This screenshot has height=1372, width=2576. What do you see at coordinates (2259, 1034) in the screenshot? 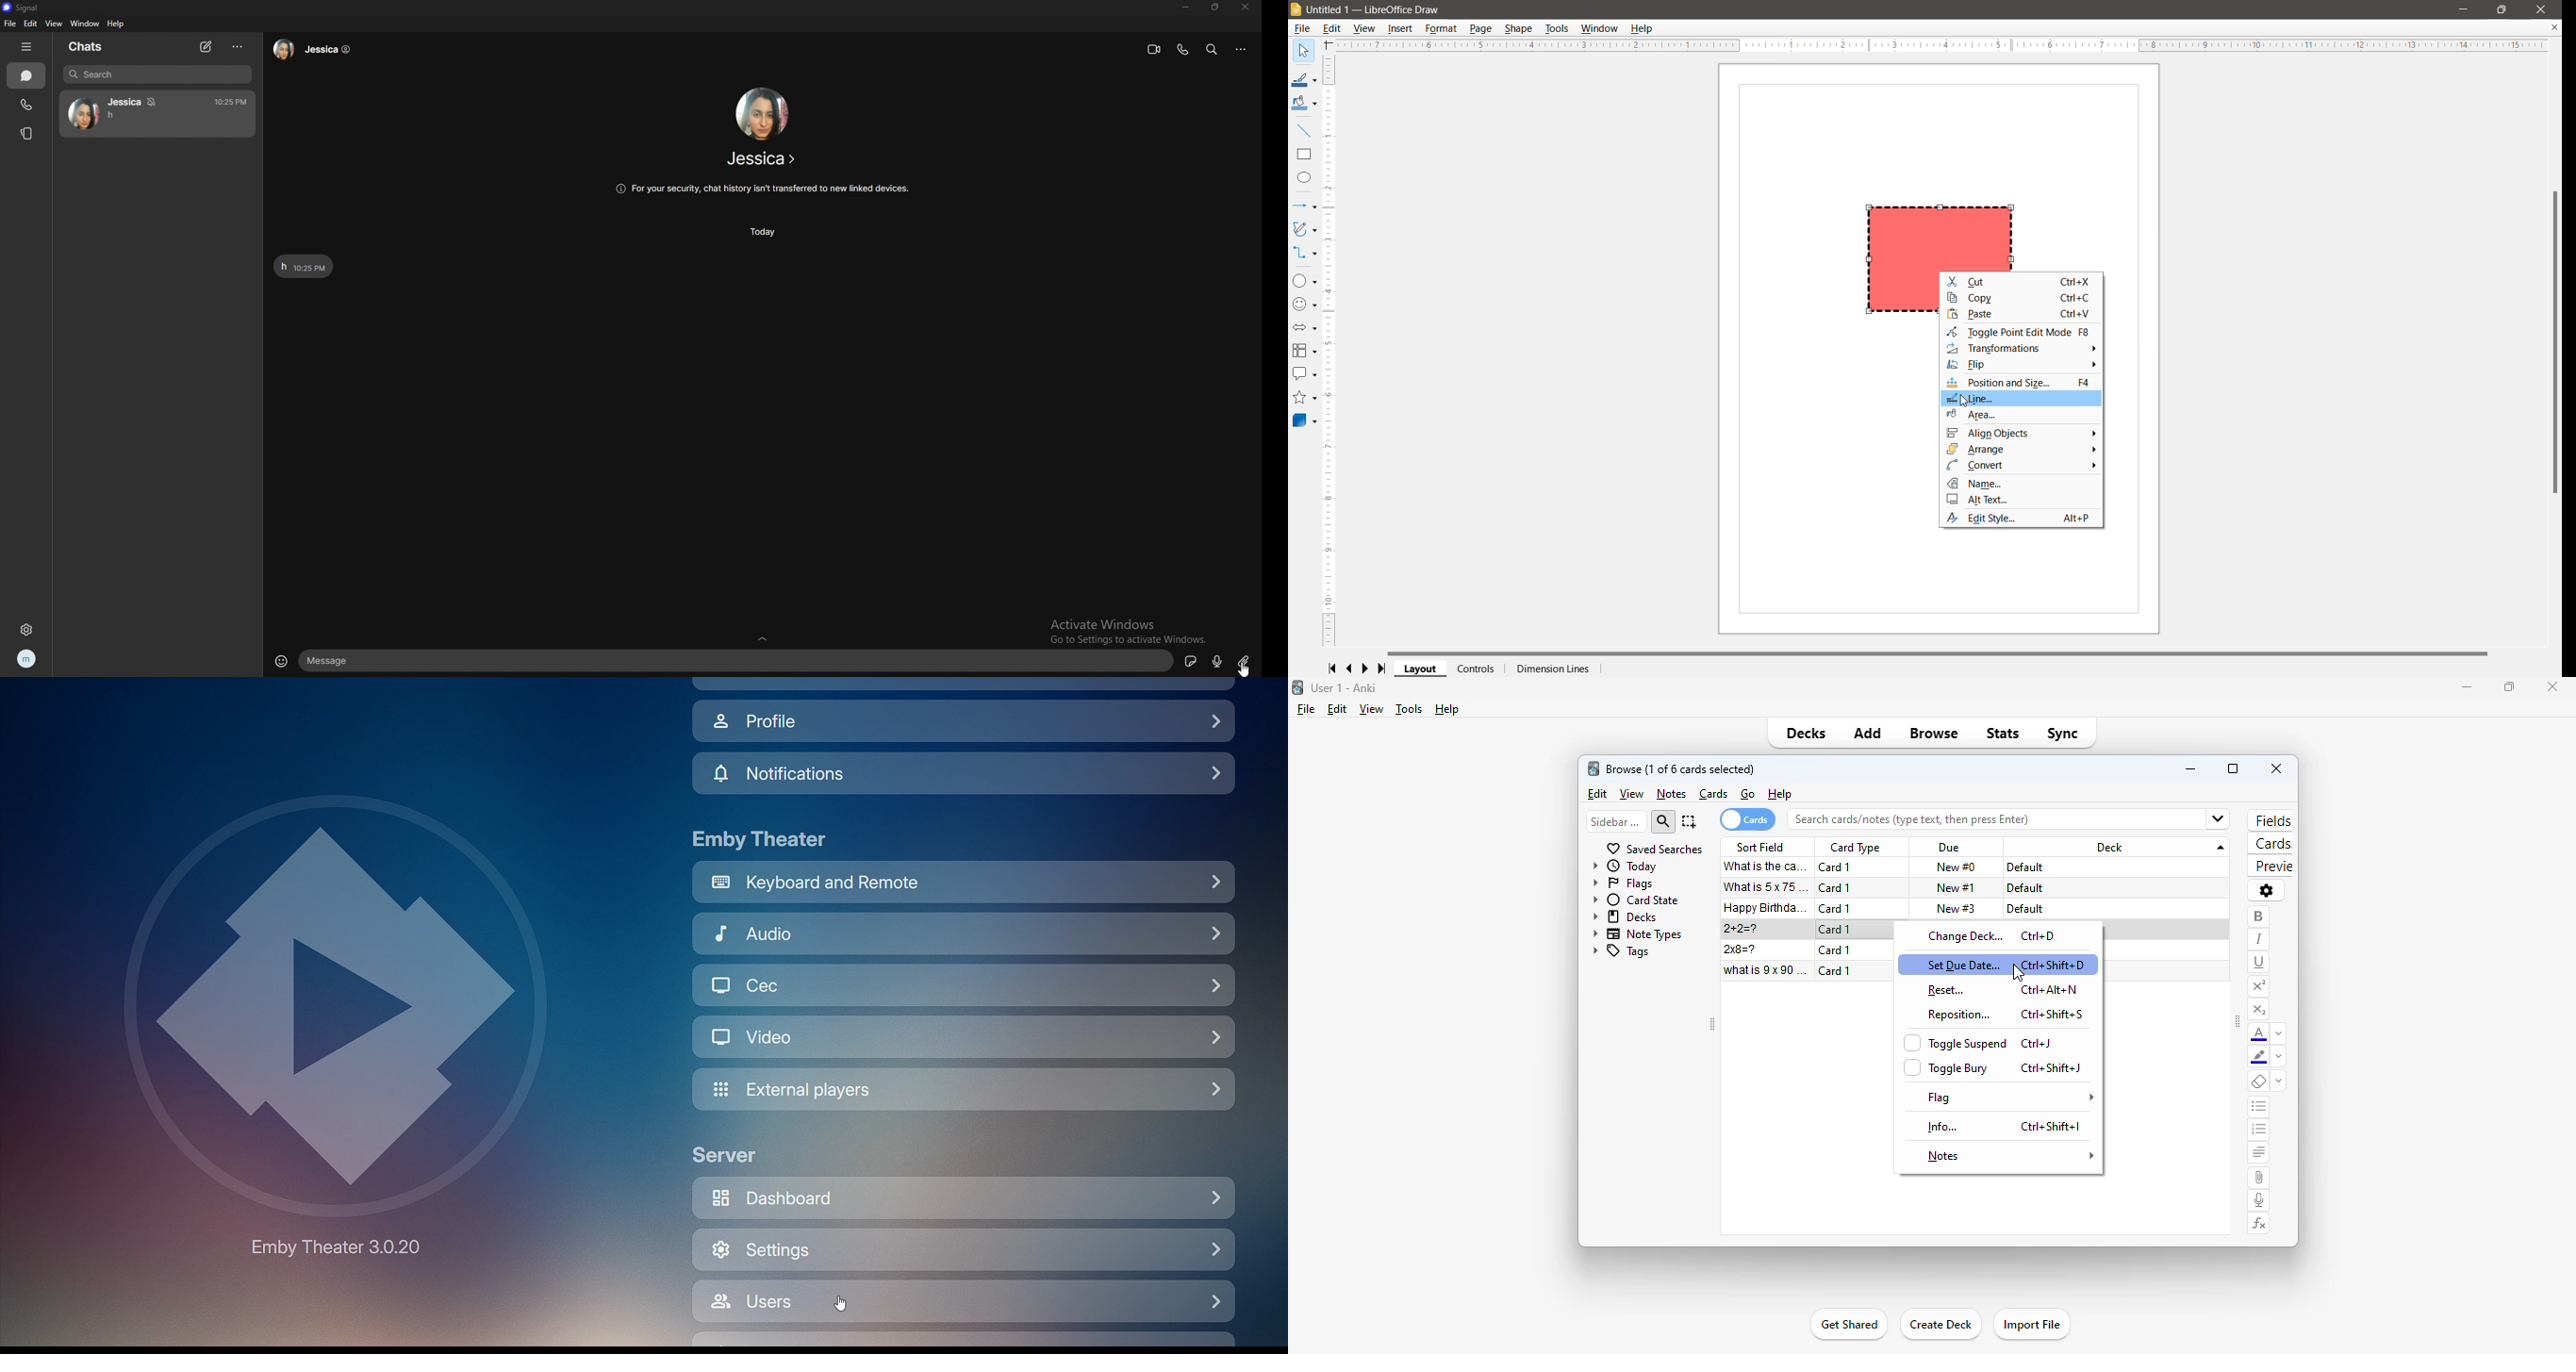
I see `text color` at bounding box center [2259, 1034].